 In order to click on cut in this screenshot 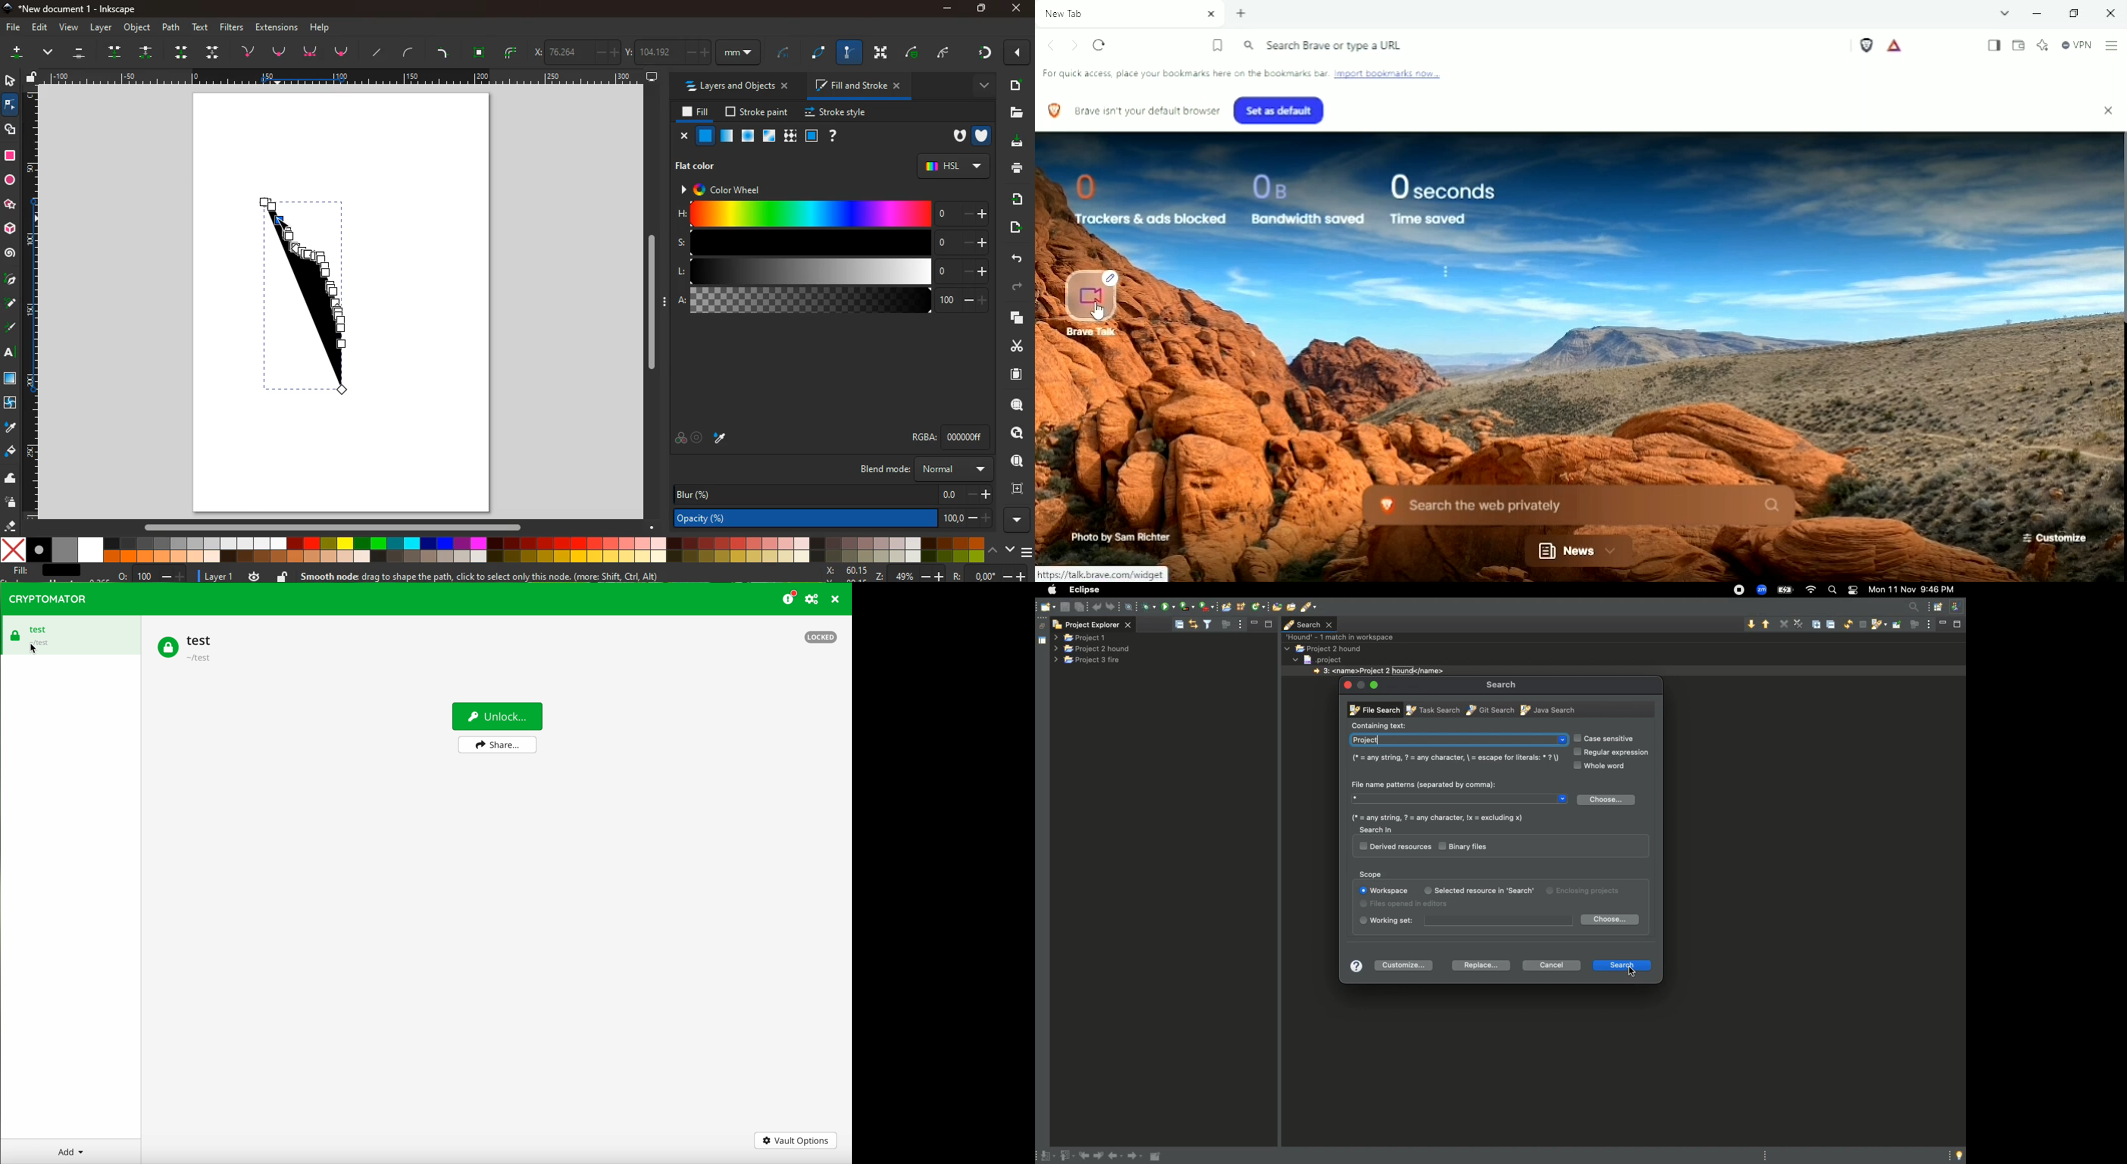, I will do `click(1011, 346)`.